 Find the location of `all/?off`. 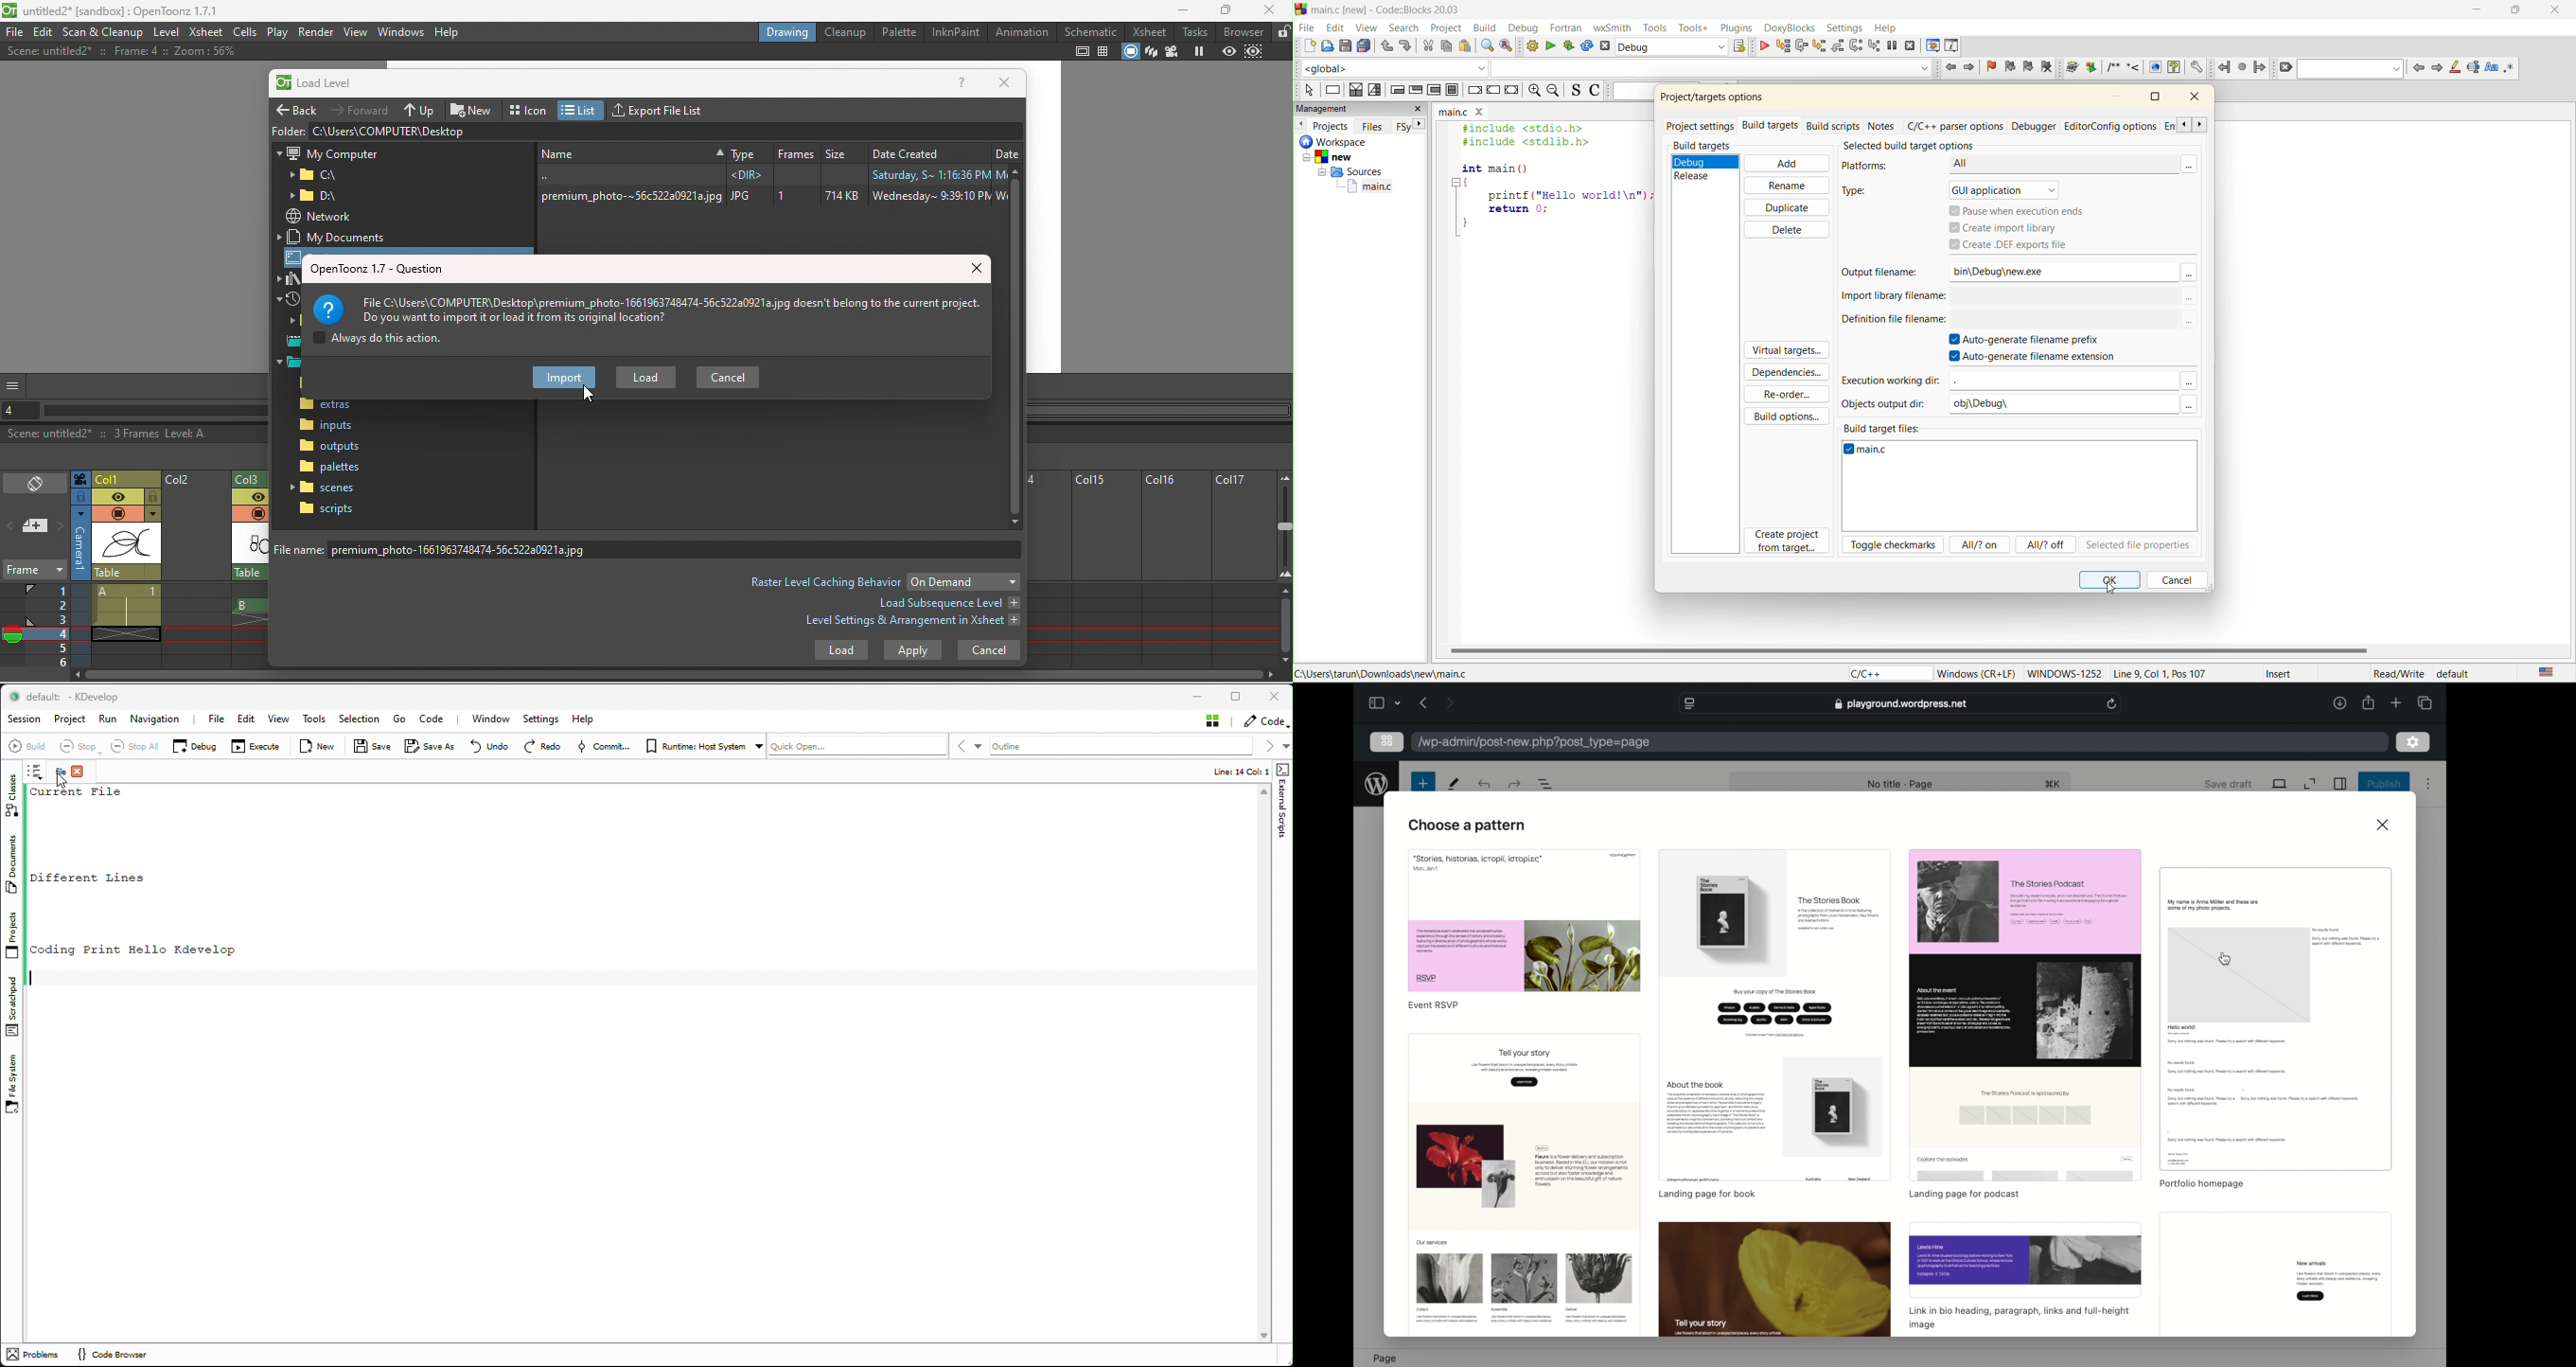

all/?off is located at coordinates (2044, 544).